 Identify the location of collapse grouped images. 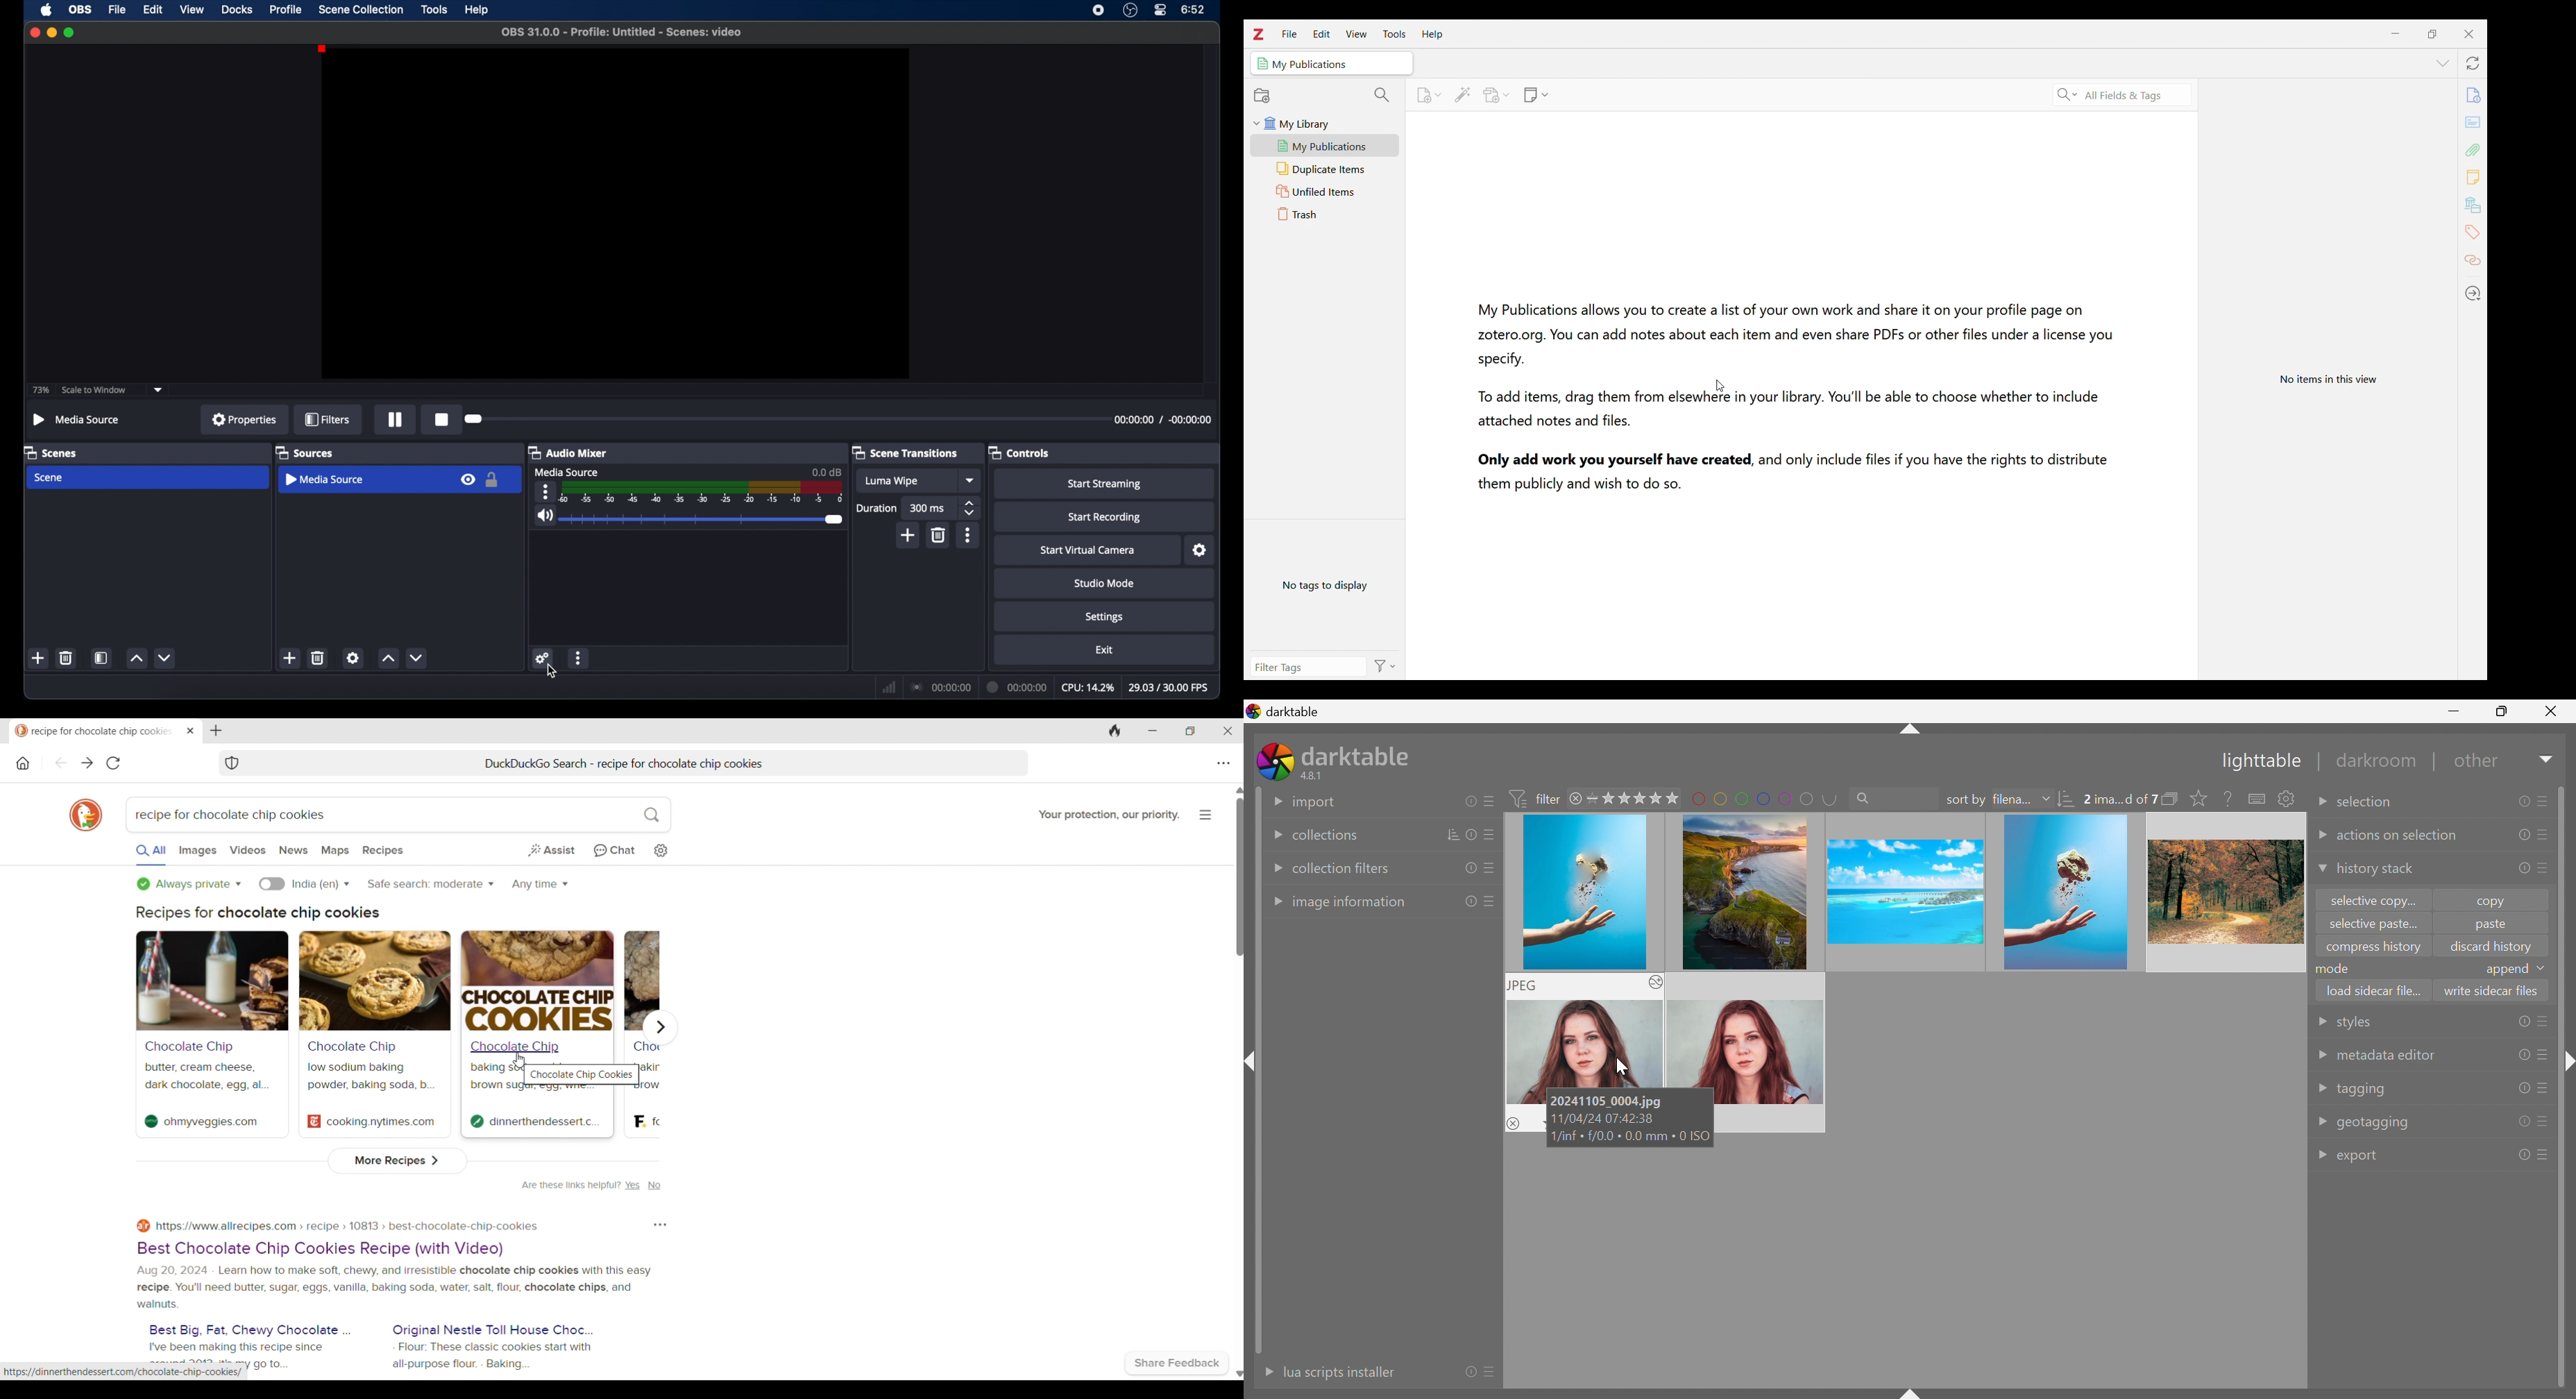
(2171, 799).